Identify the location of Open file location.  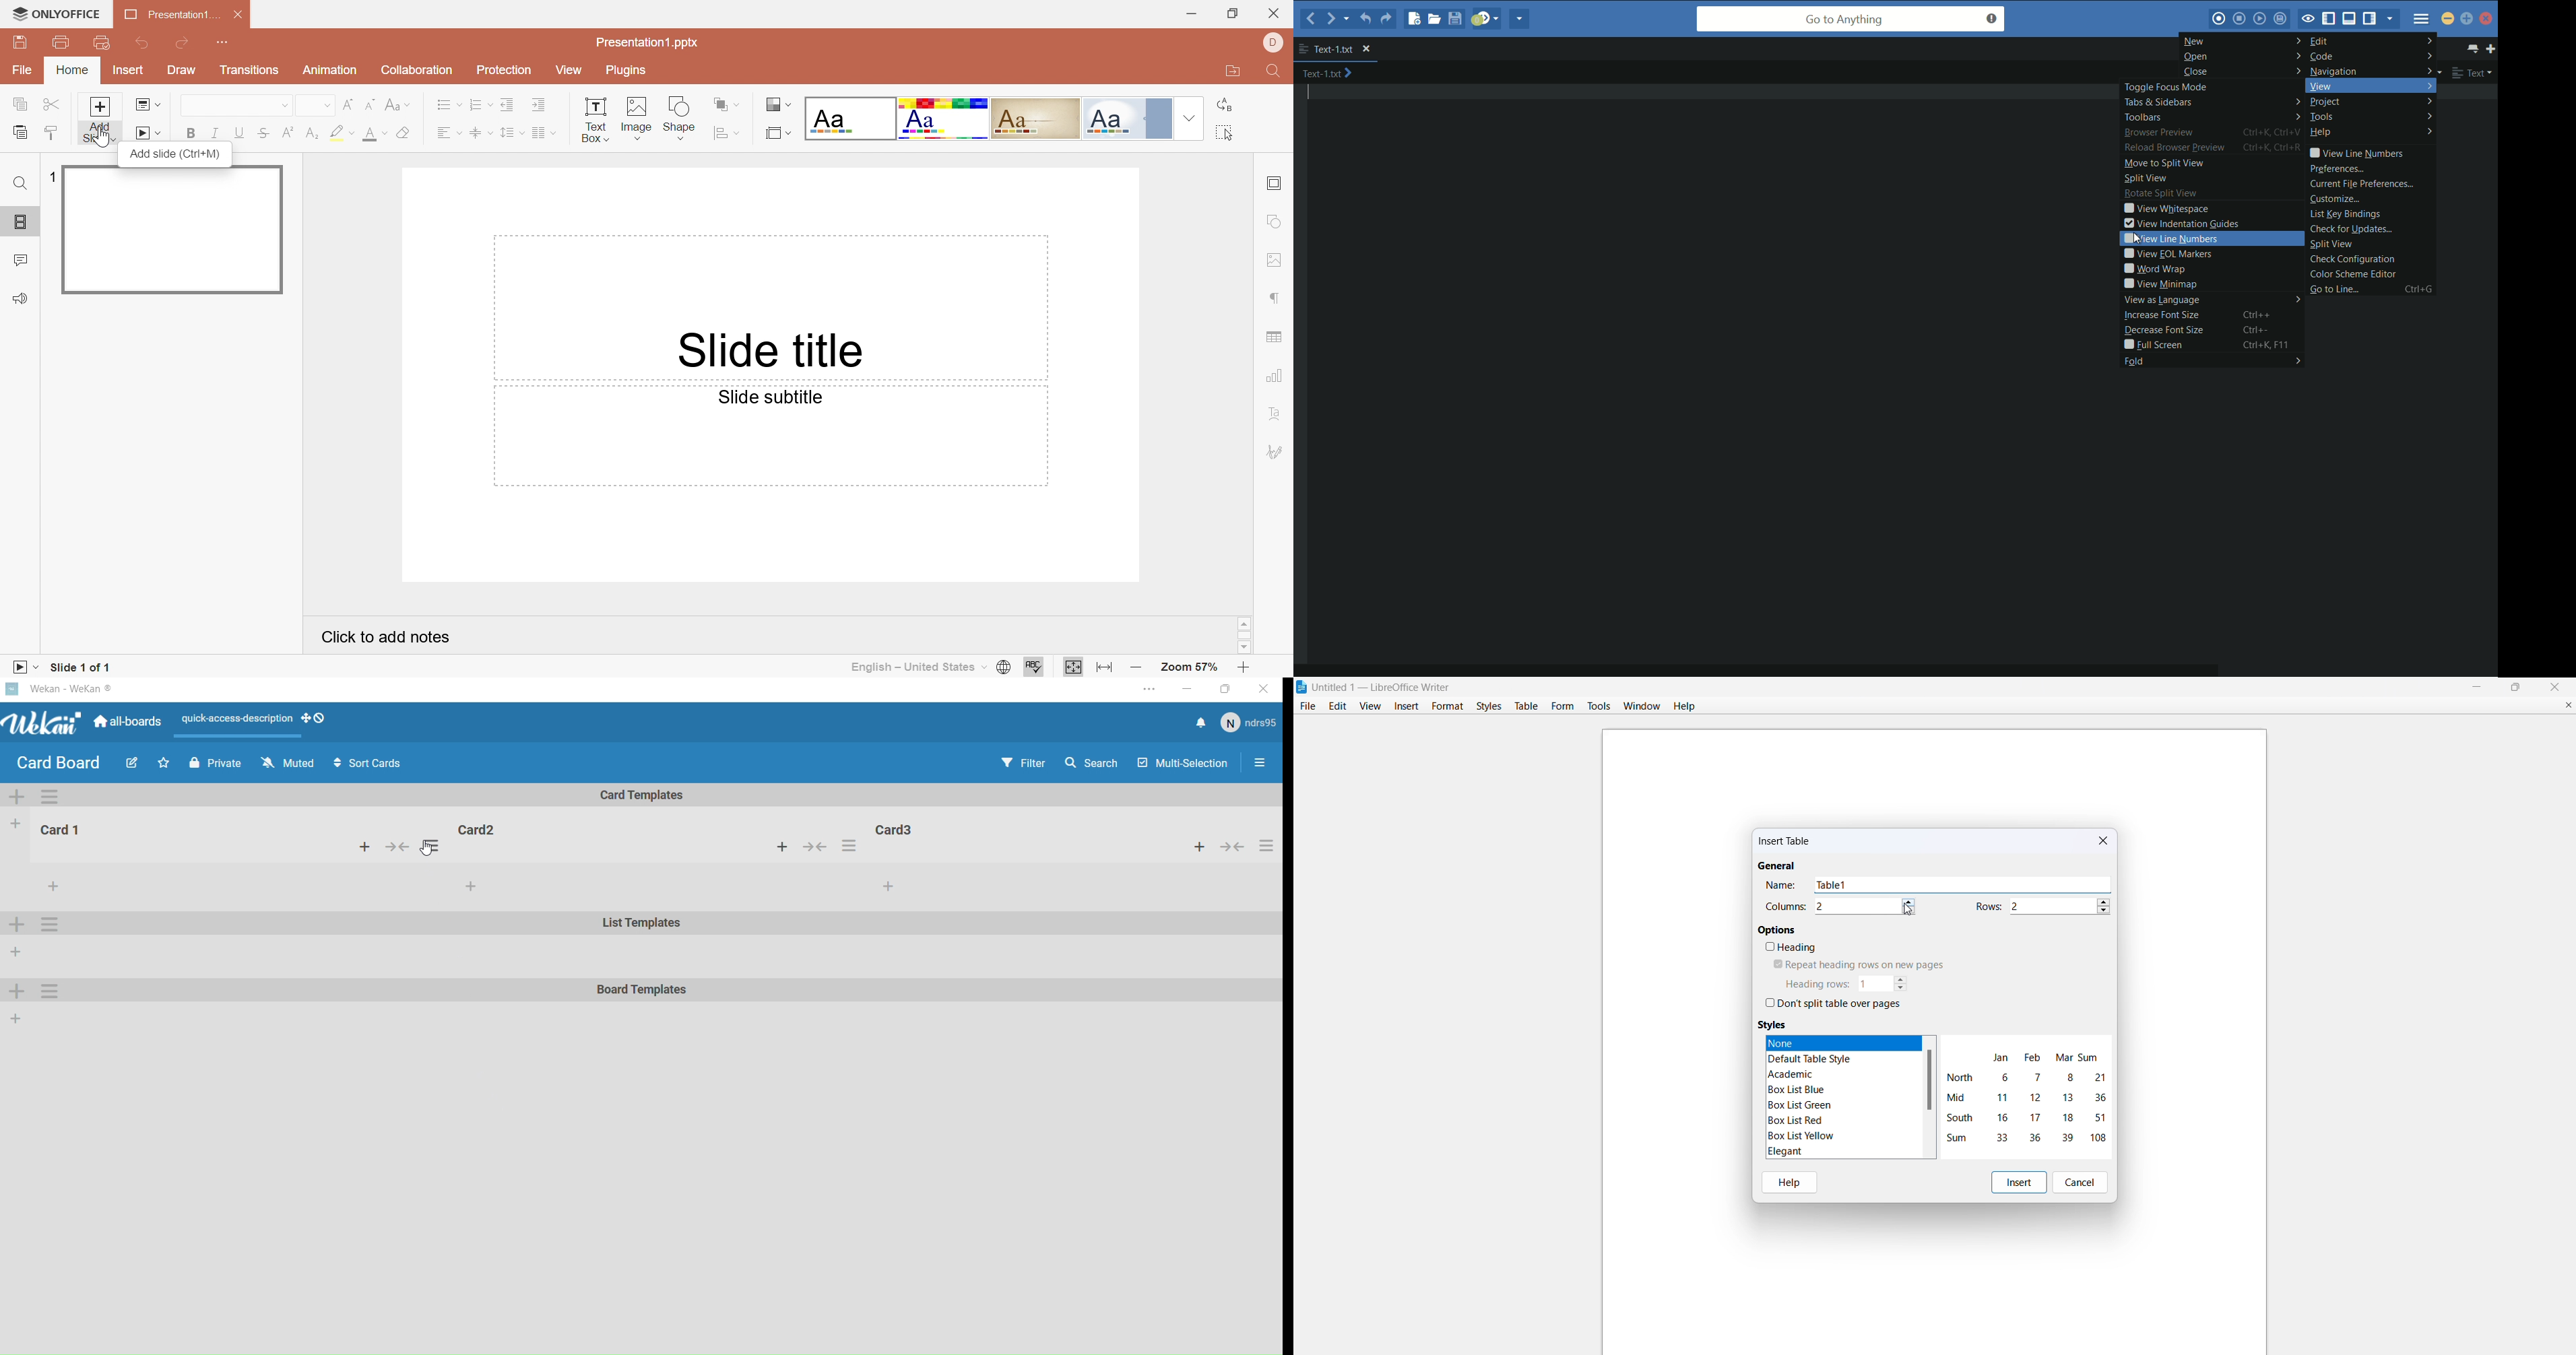
(1229, 71).